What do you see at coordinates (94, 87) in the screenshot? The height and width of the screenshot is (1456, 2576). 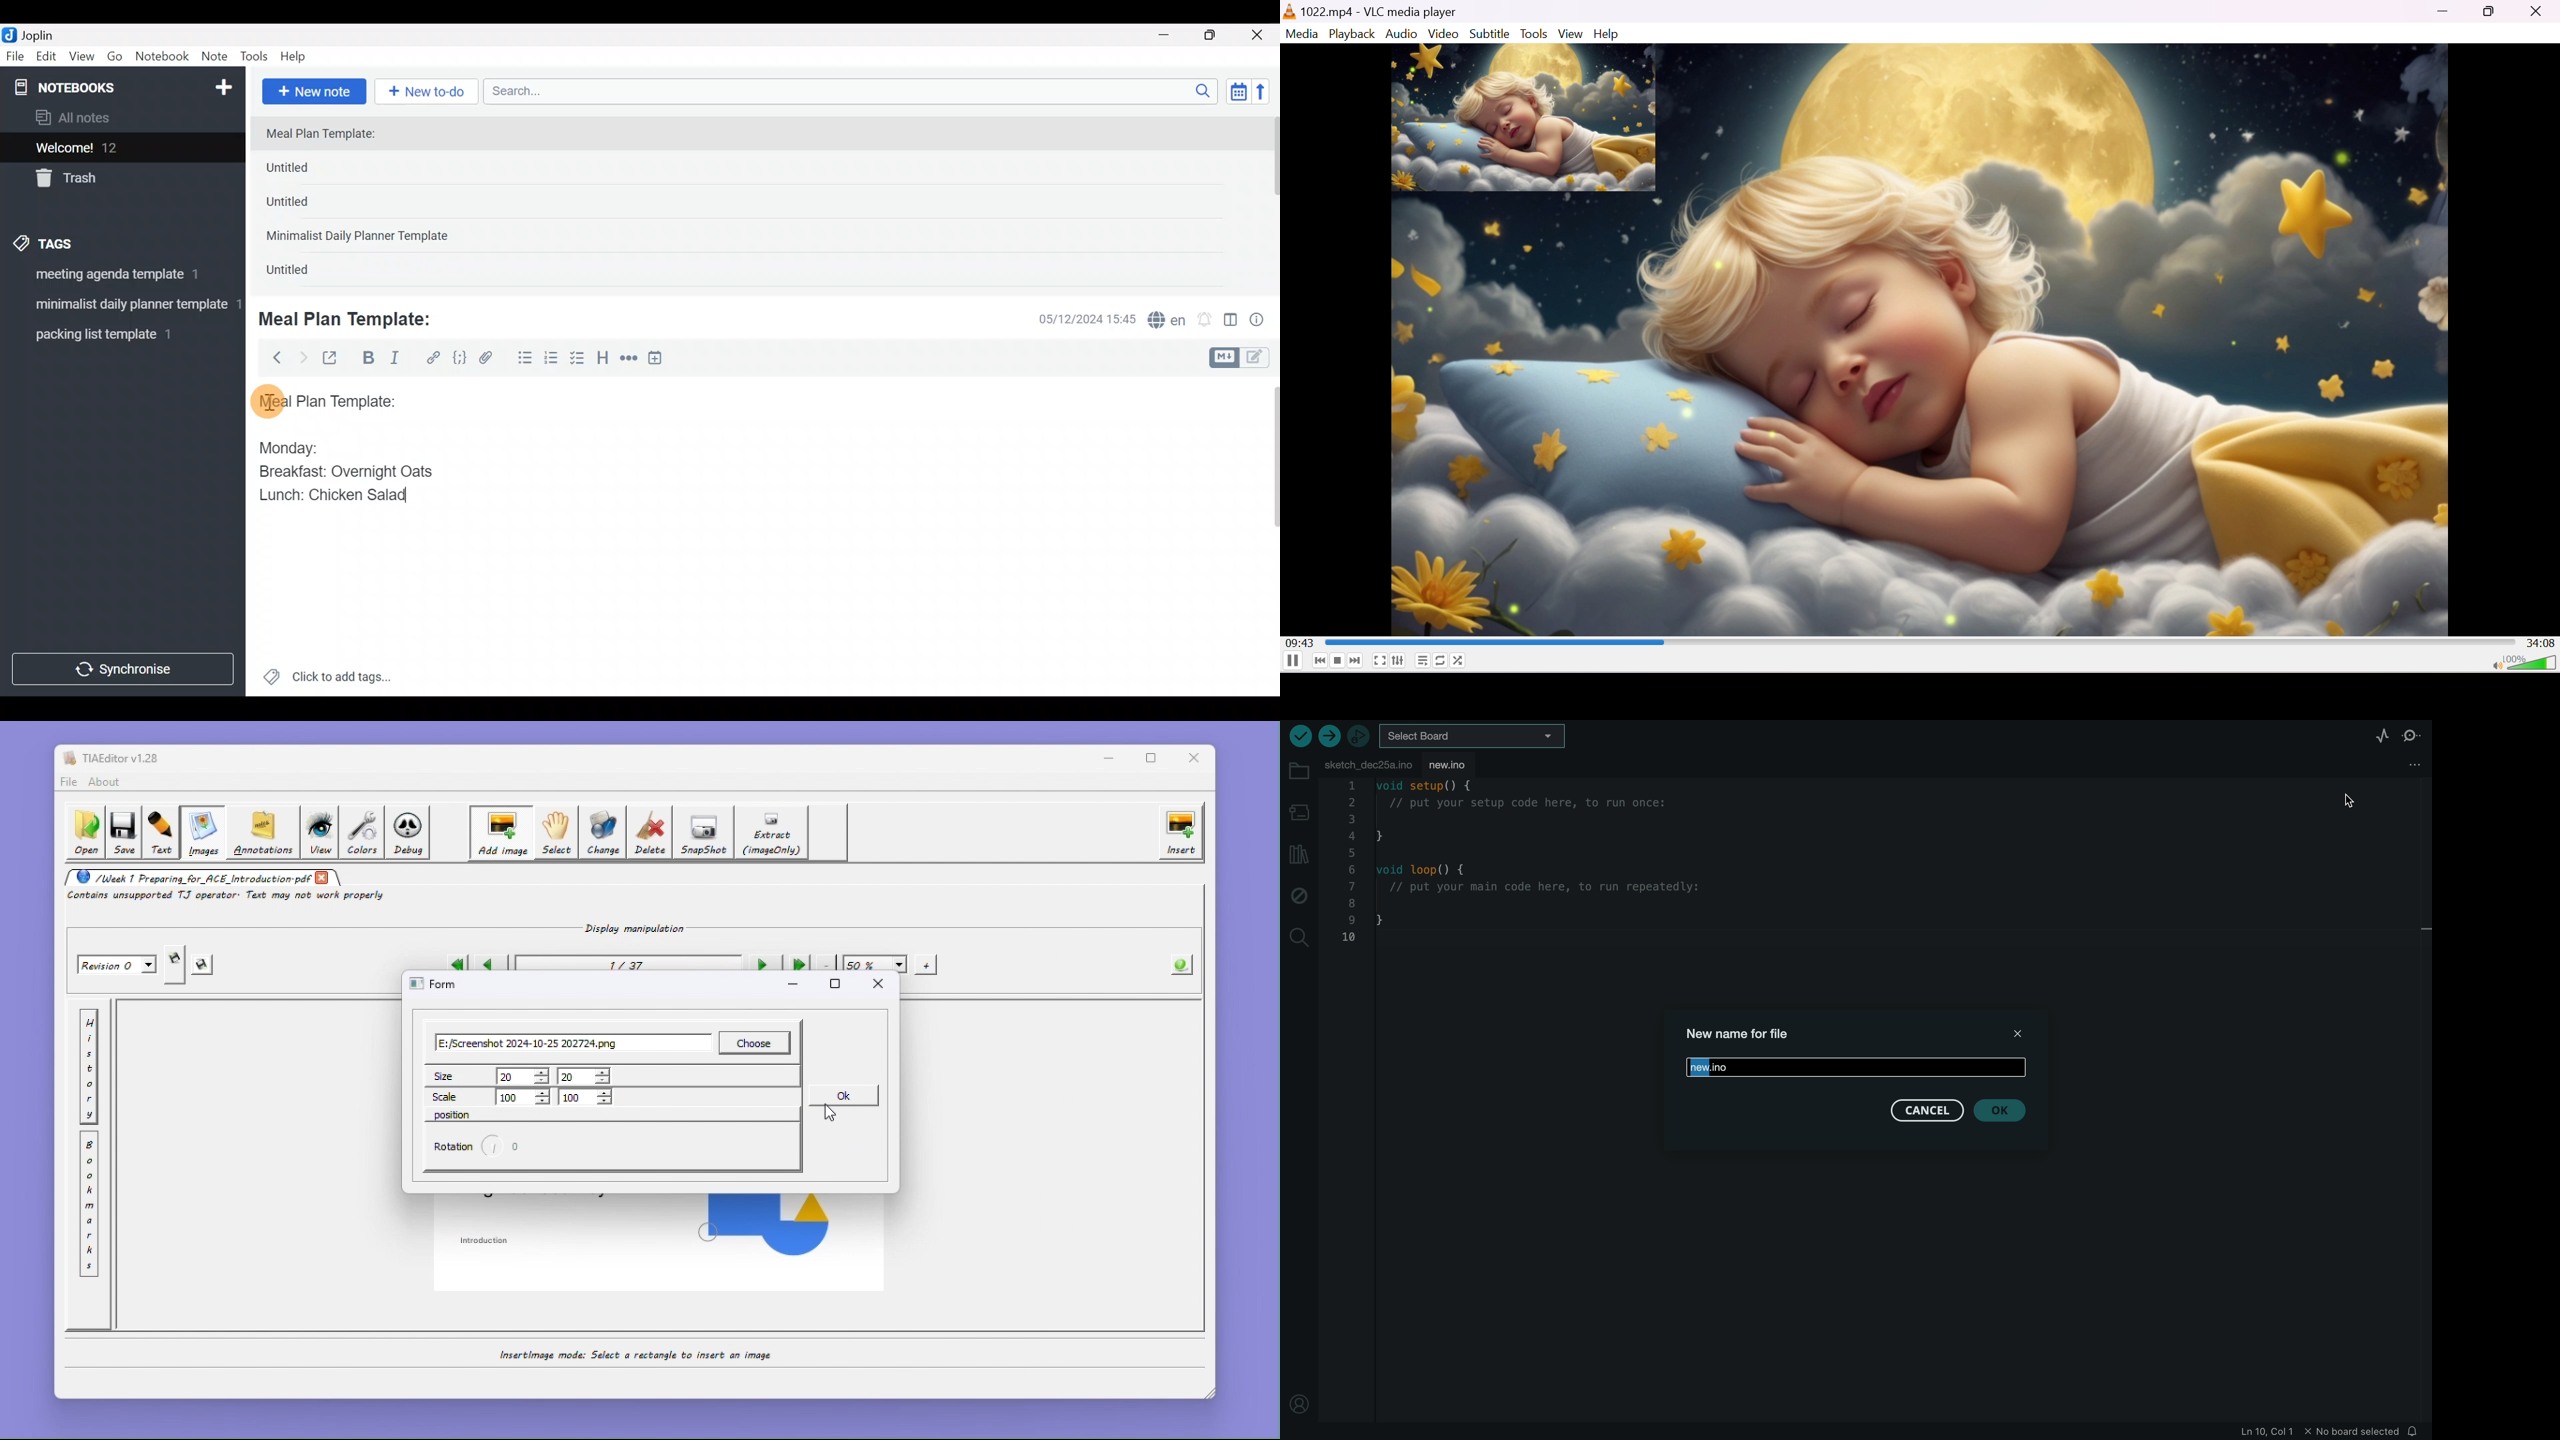 I see `Notebooks` at bounding box center [94, 87].